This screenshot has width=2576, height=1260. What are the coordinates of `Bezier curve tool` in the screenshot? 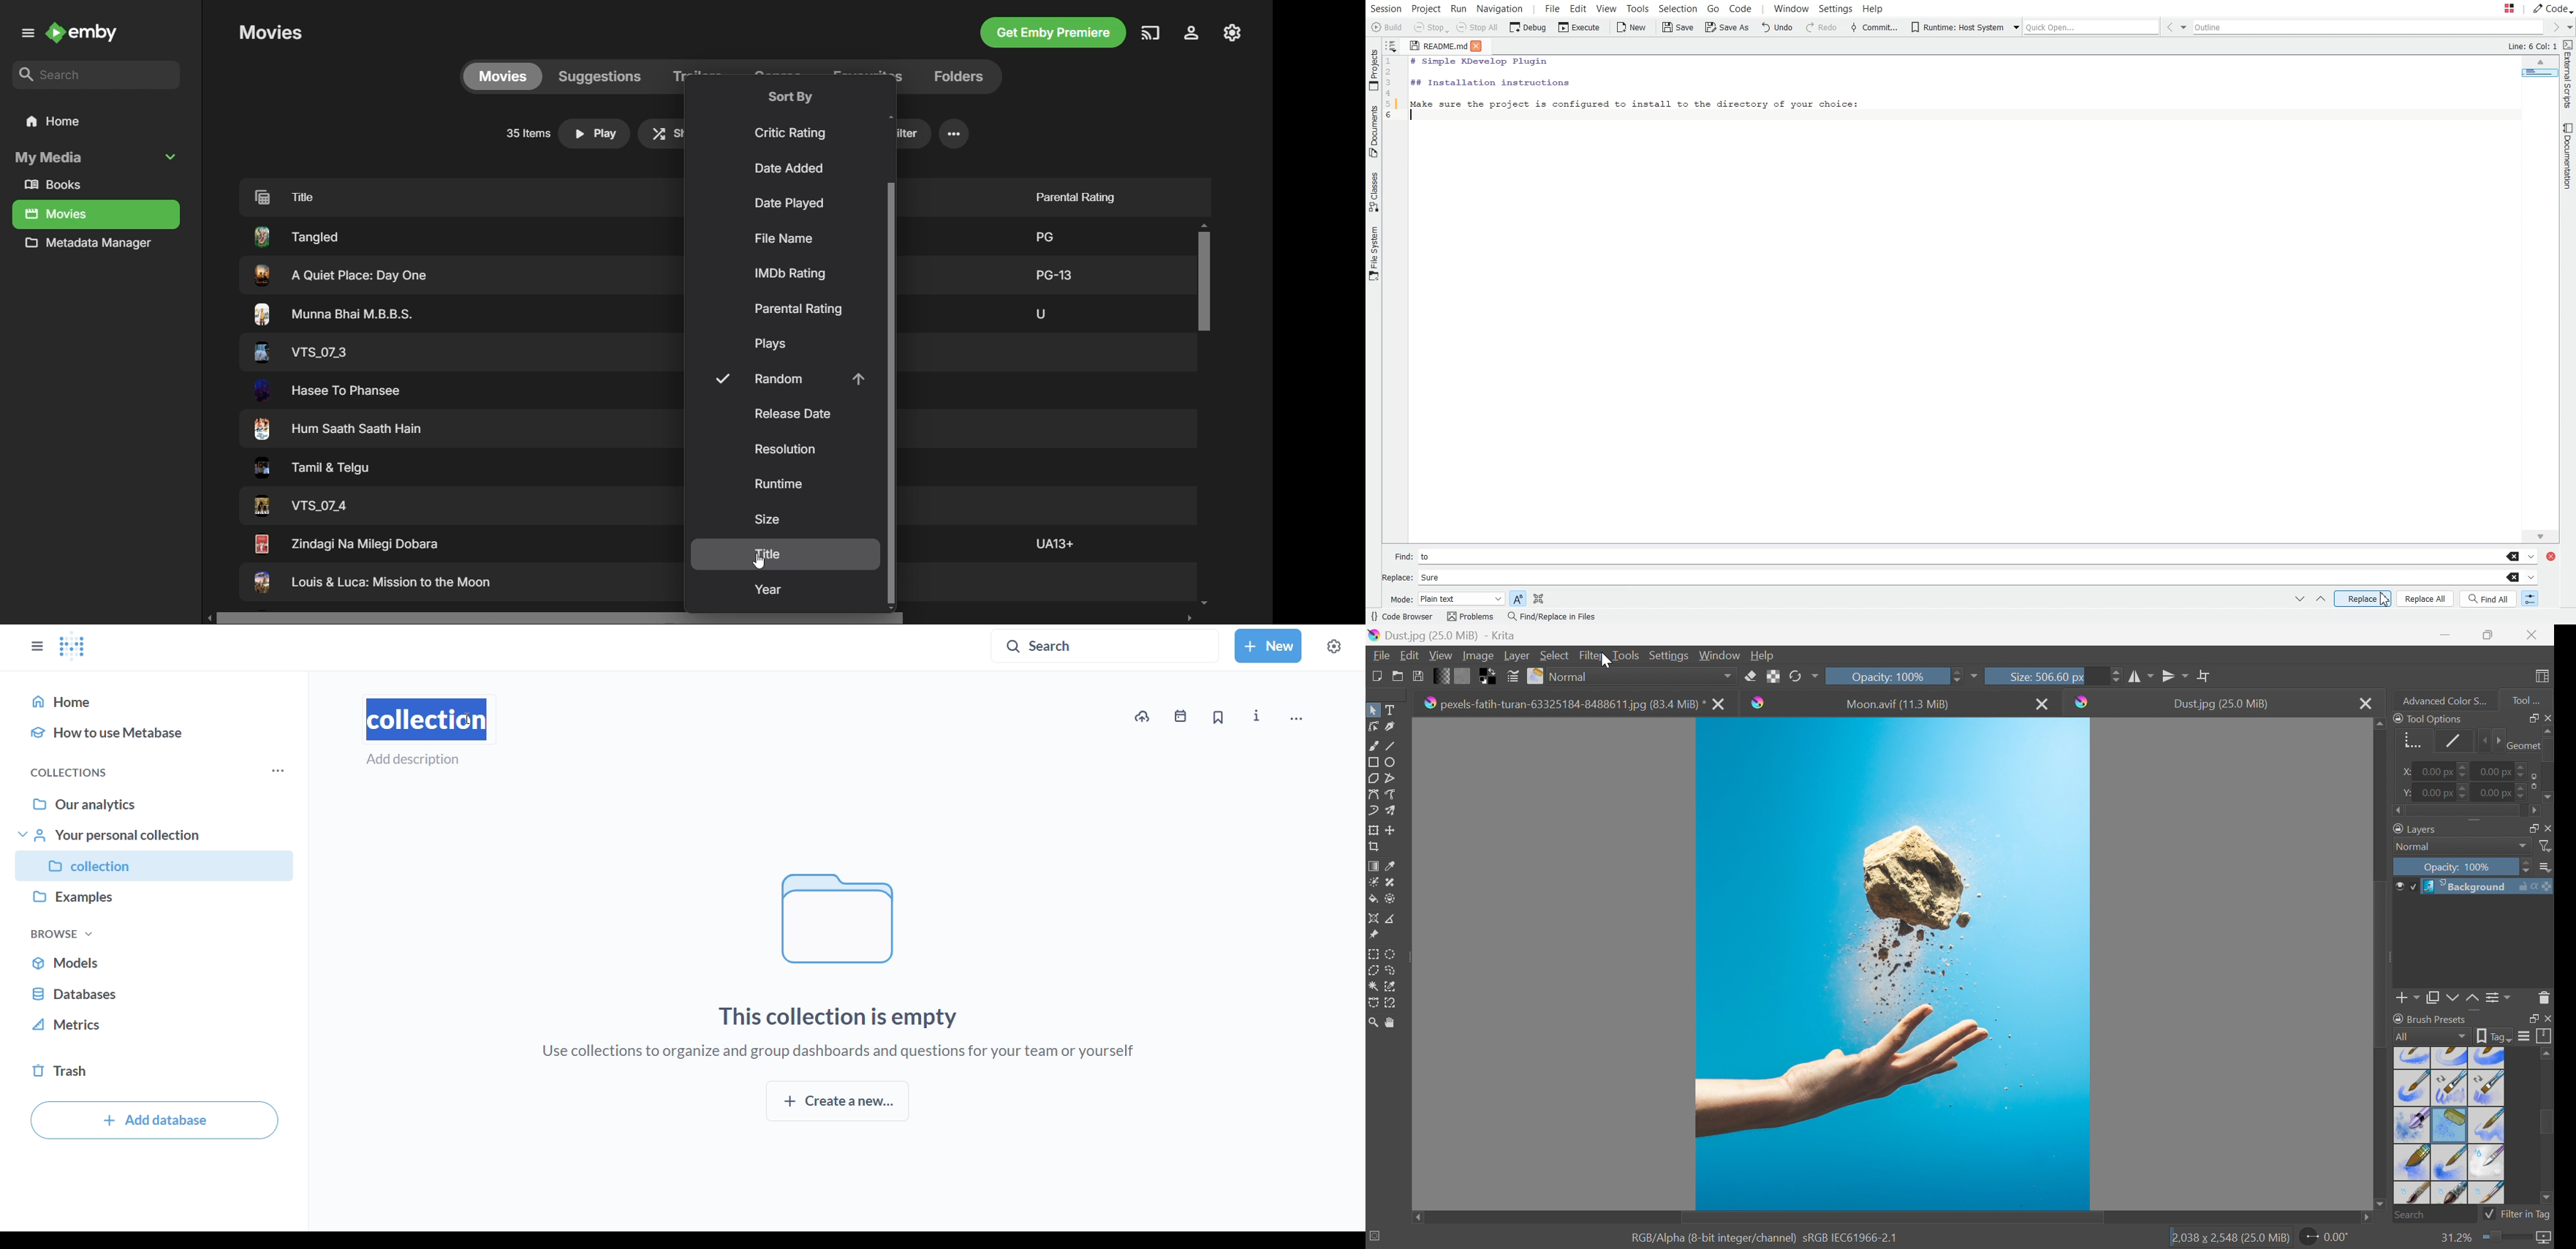 It's located at (1373, 794).